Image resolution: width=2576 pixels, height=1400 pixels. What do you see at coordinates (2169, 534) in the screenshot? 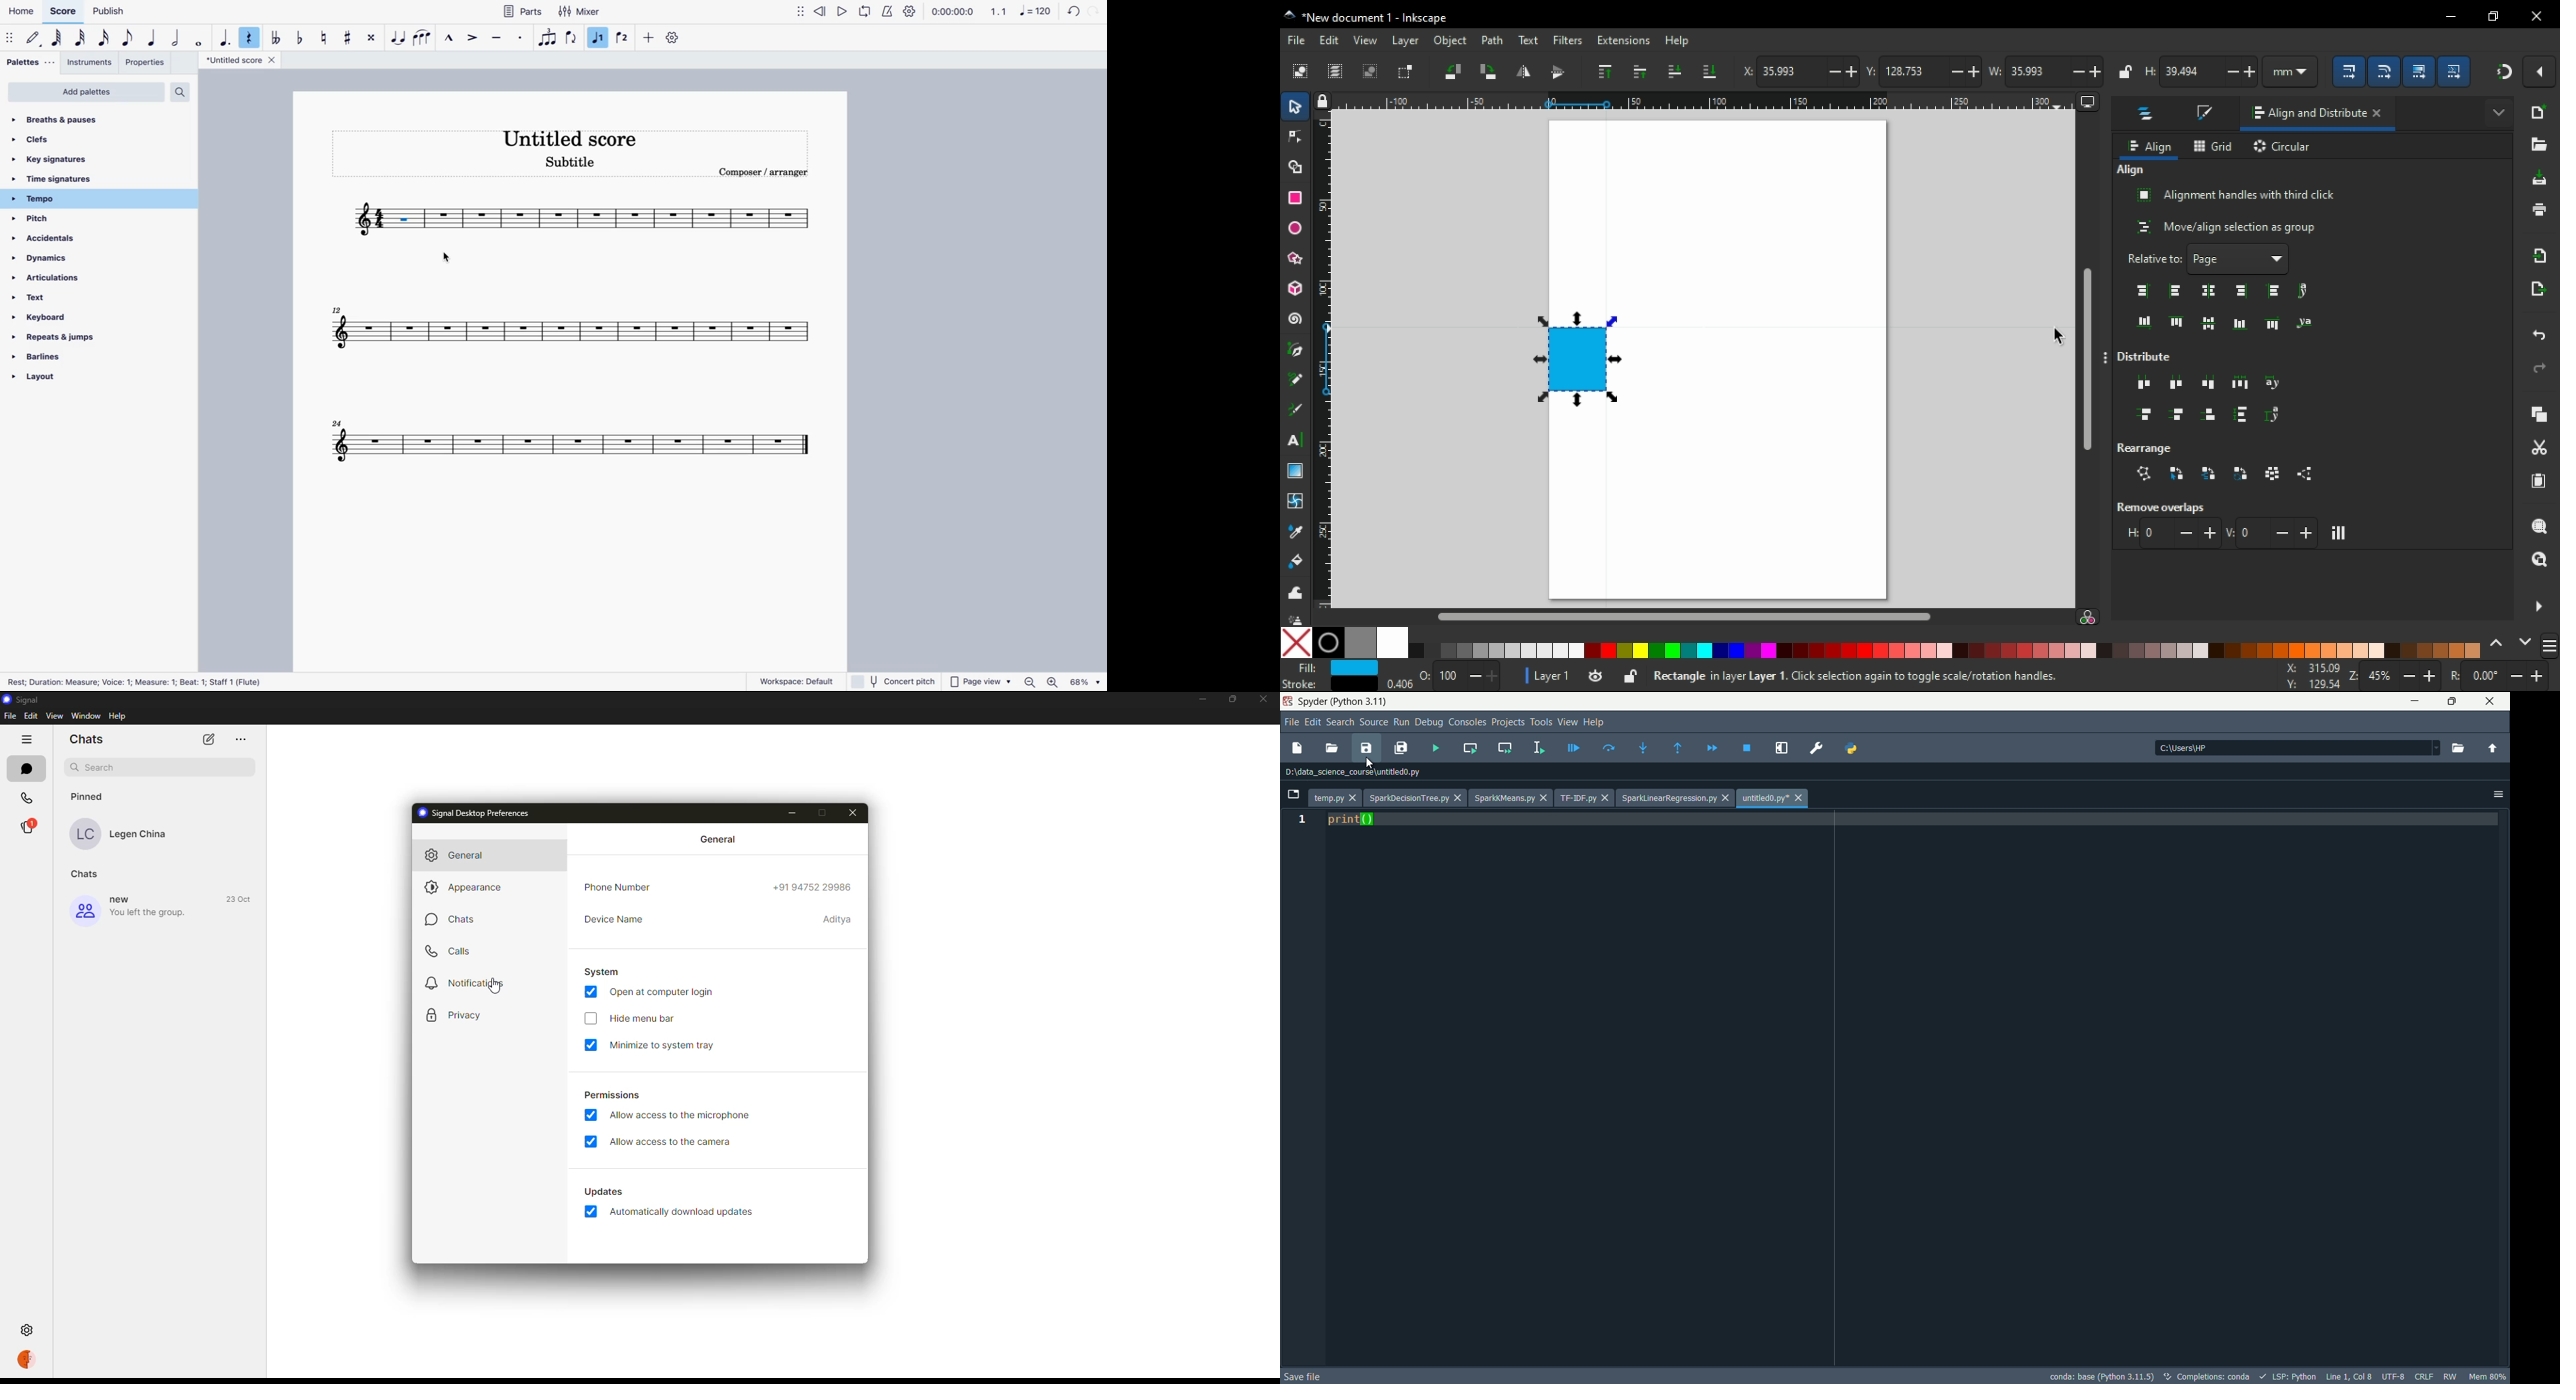
I see `horizontal` at bounding box center [2169, 534].